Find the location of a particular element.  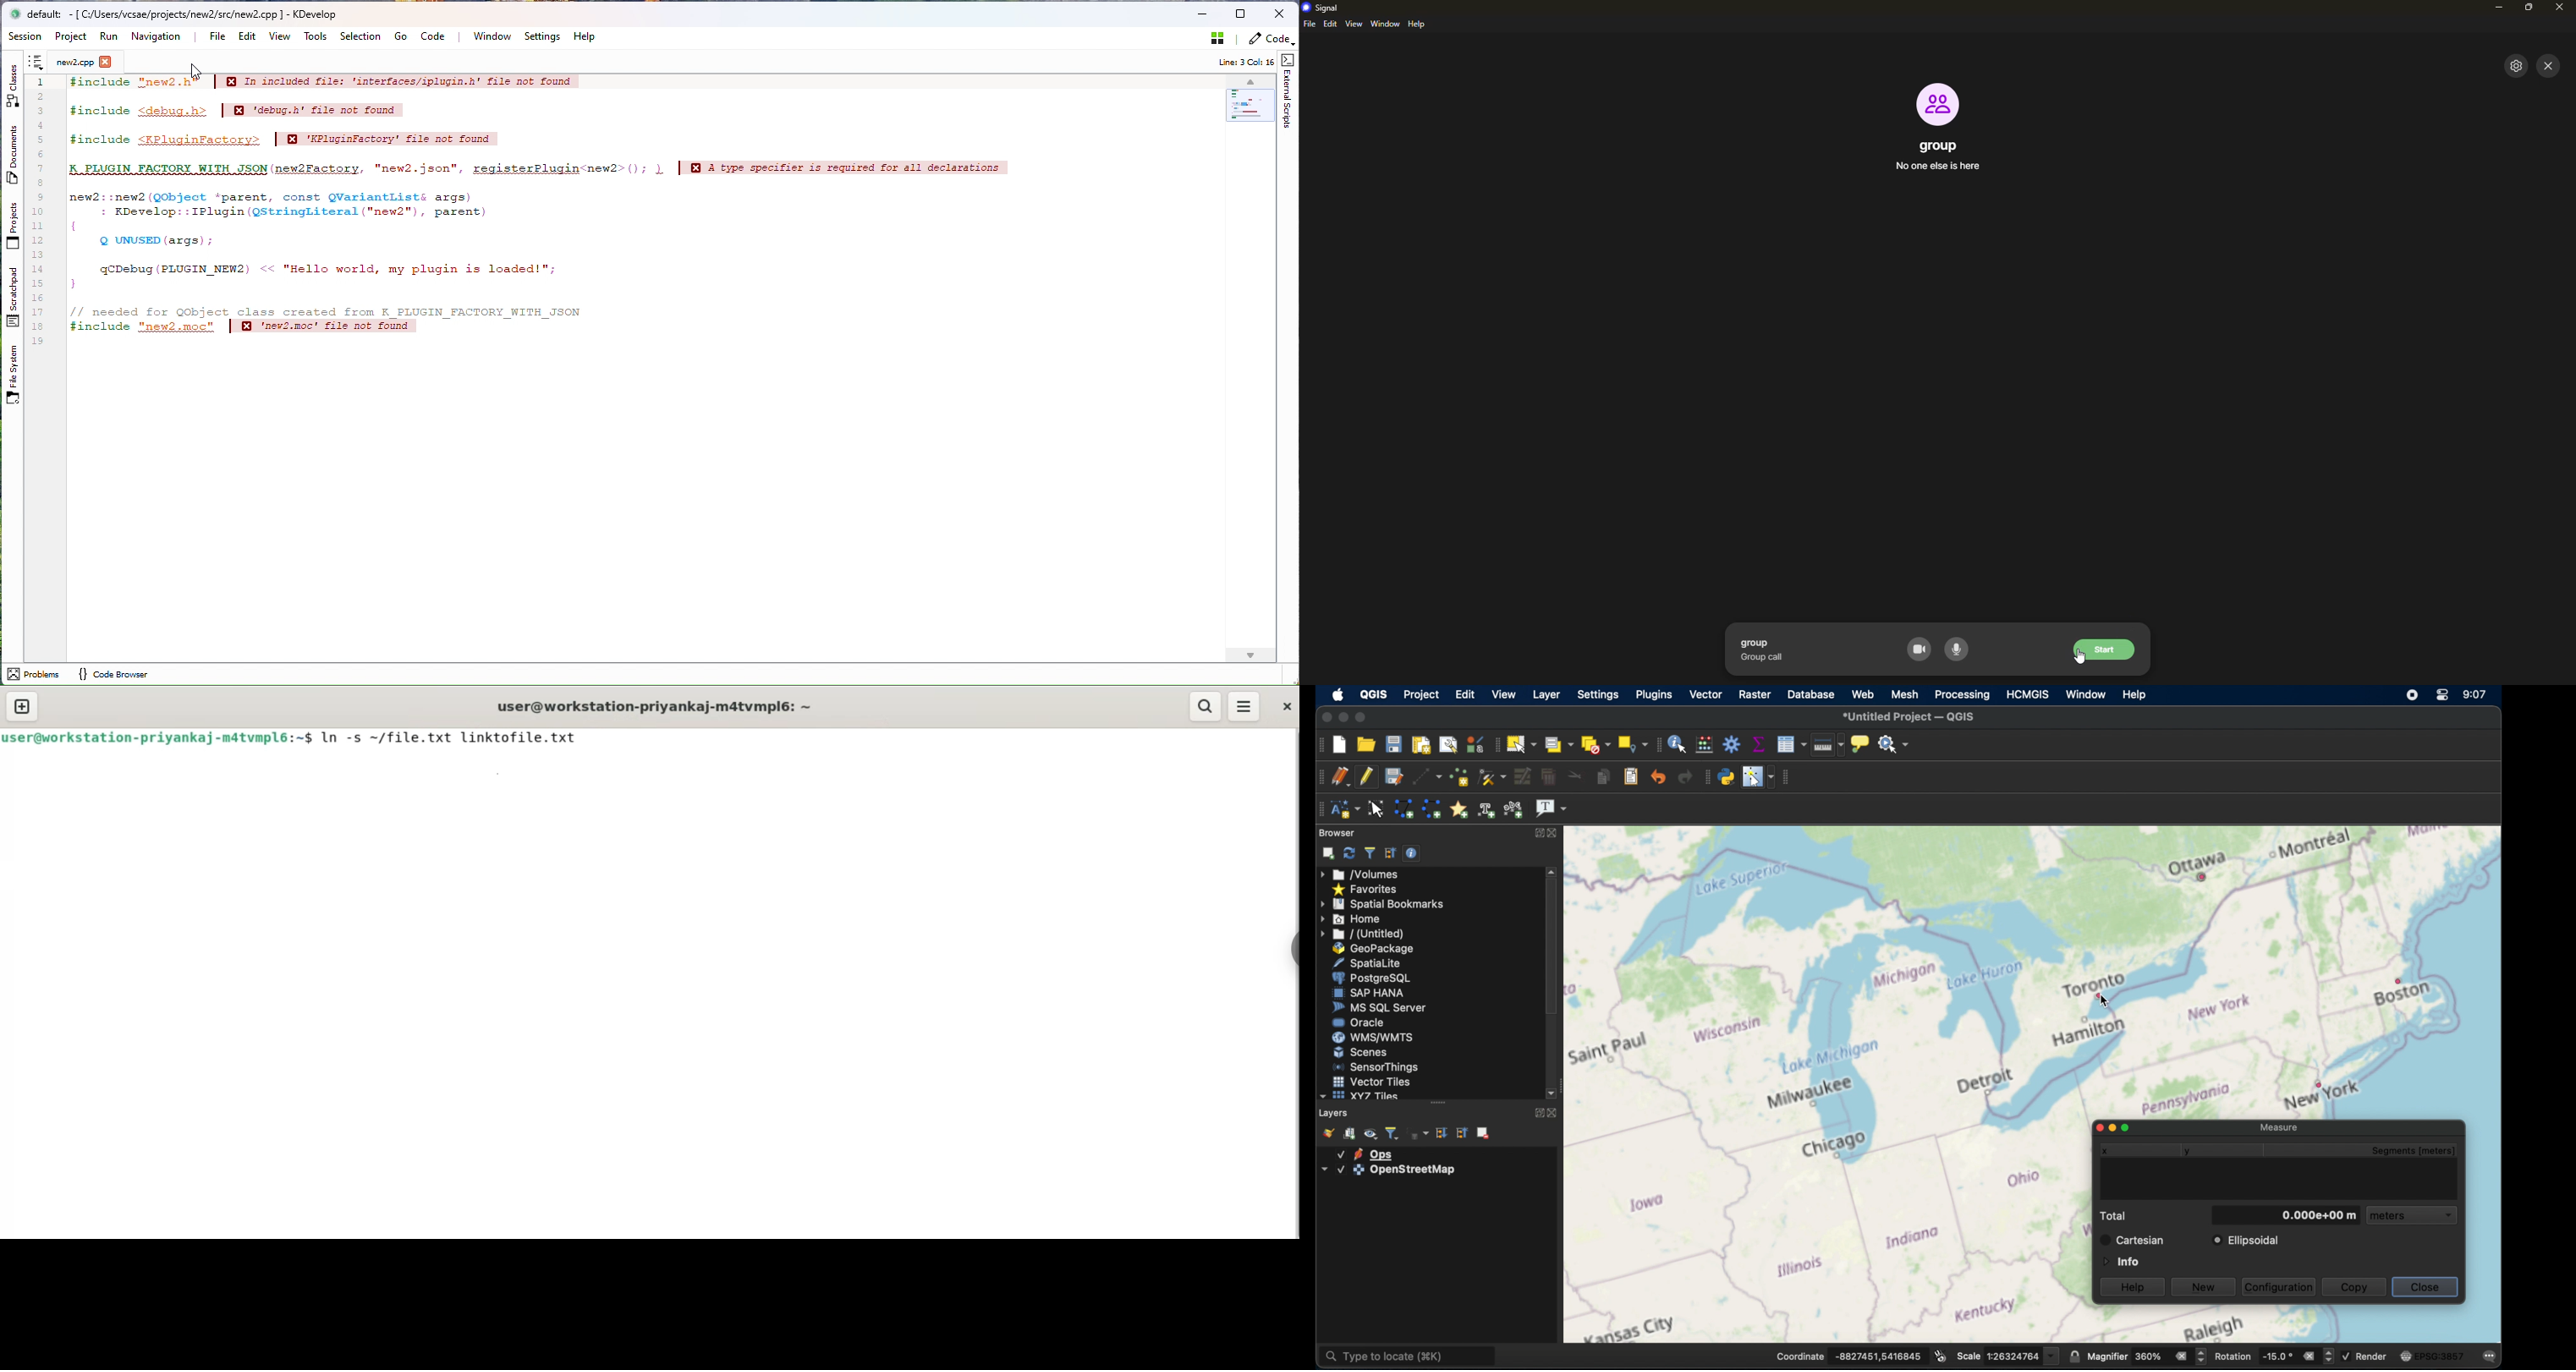

point feature is located at coordinates (2321, 1085).